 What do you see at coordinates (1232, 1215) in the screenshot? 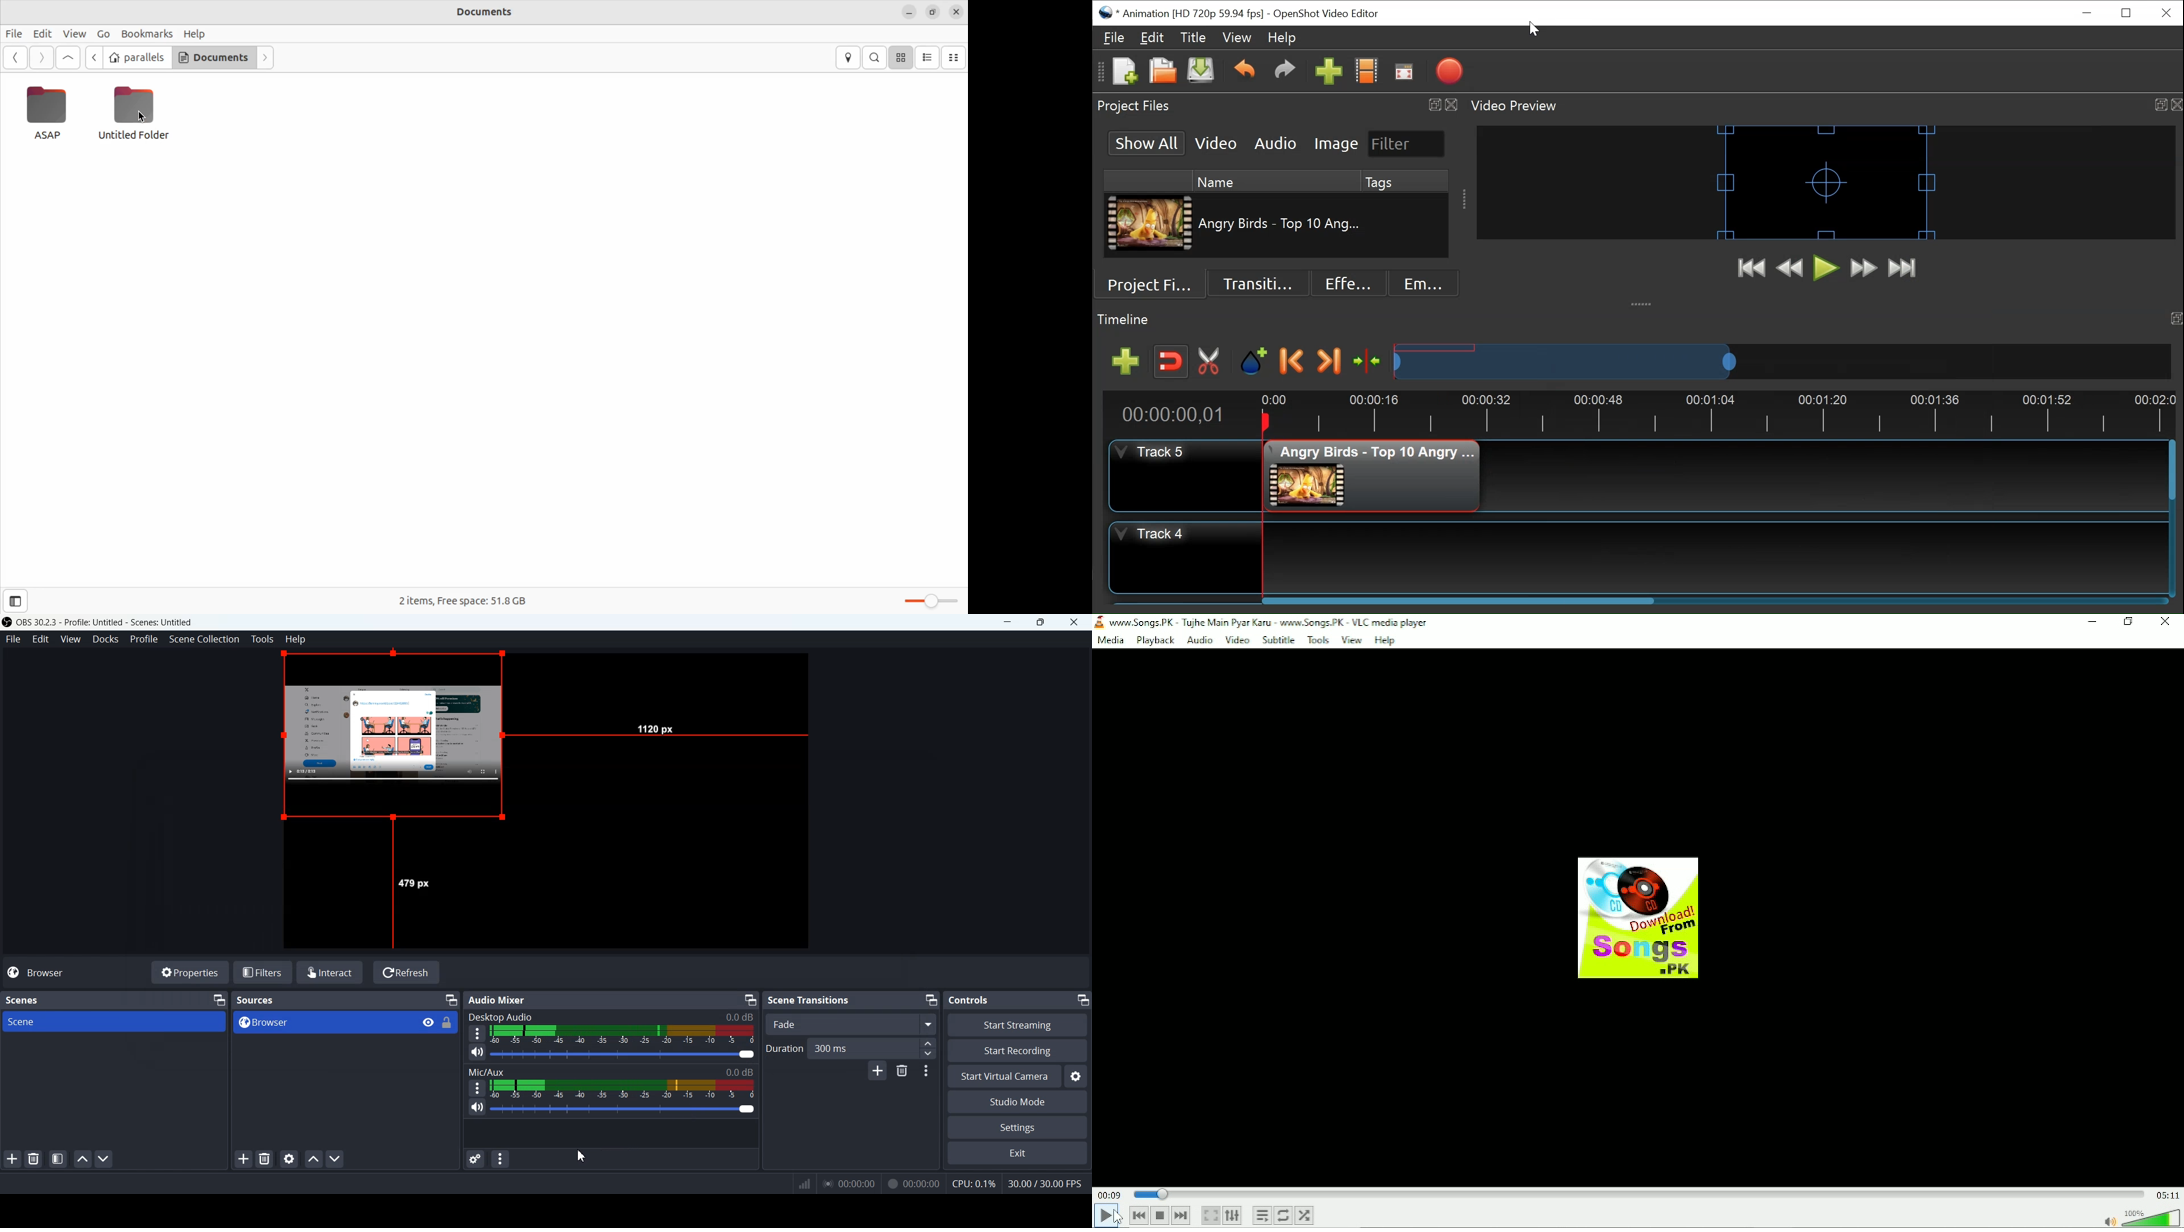
I see `Show extended settings` at bounding box center [1232, 1215].